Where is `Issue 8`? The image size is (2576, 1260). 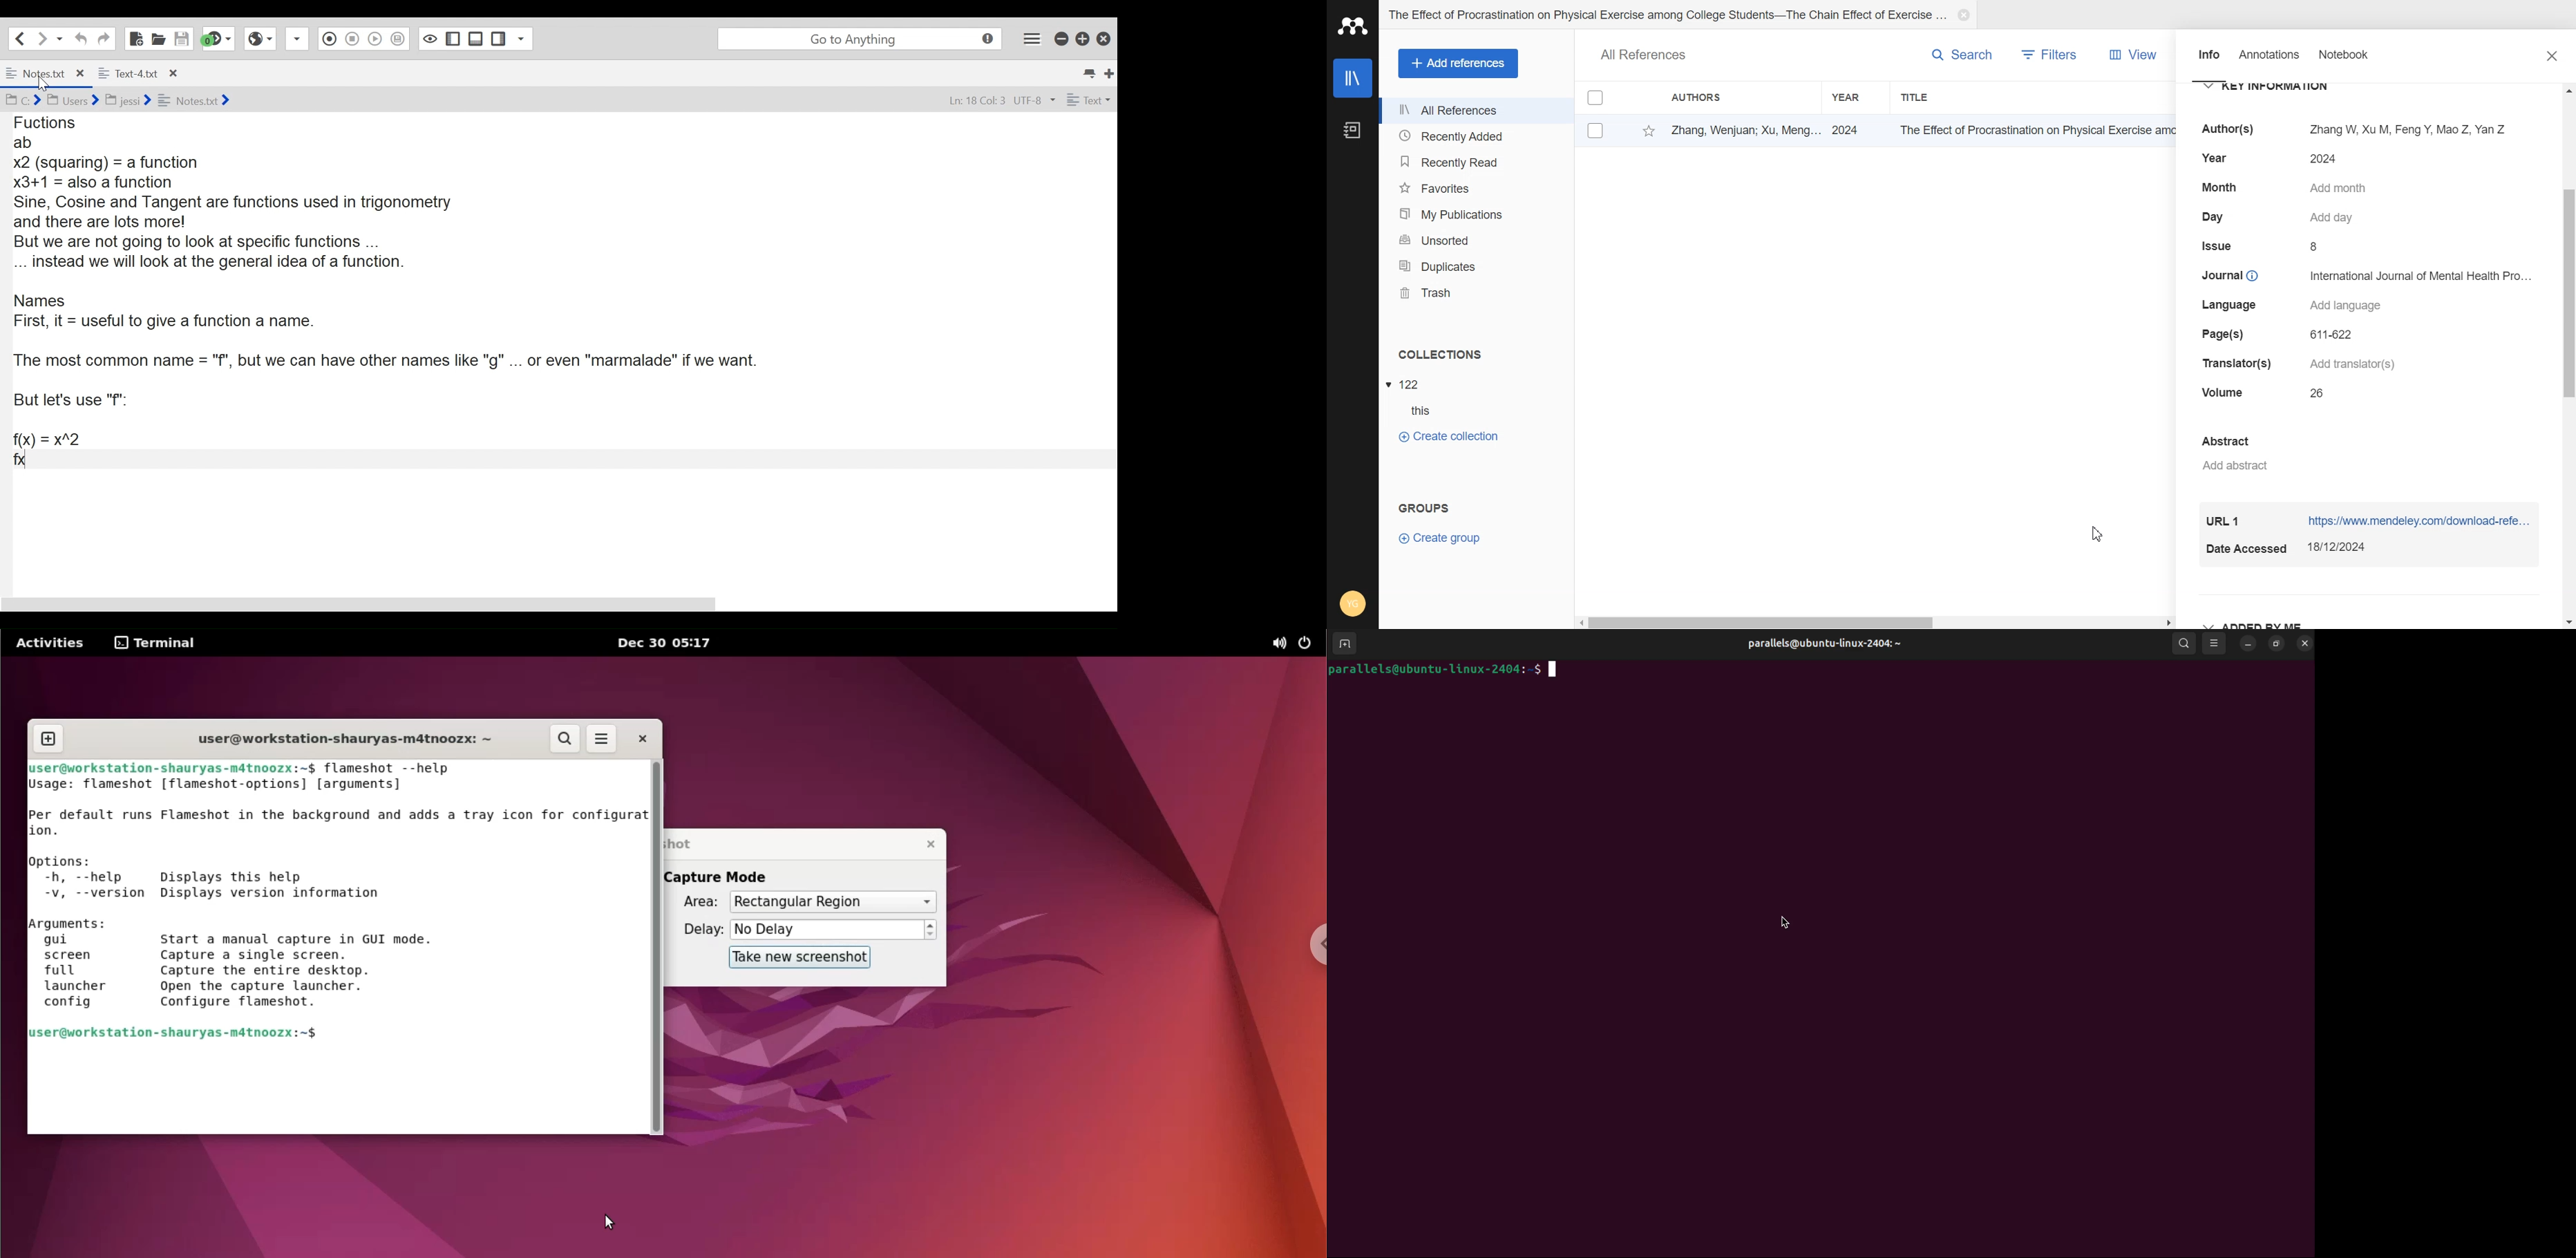
Issue 8 is located at coordinates (2265, 247).